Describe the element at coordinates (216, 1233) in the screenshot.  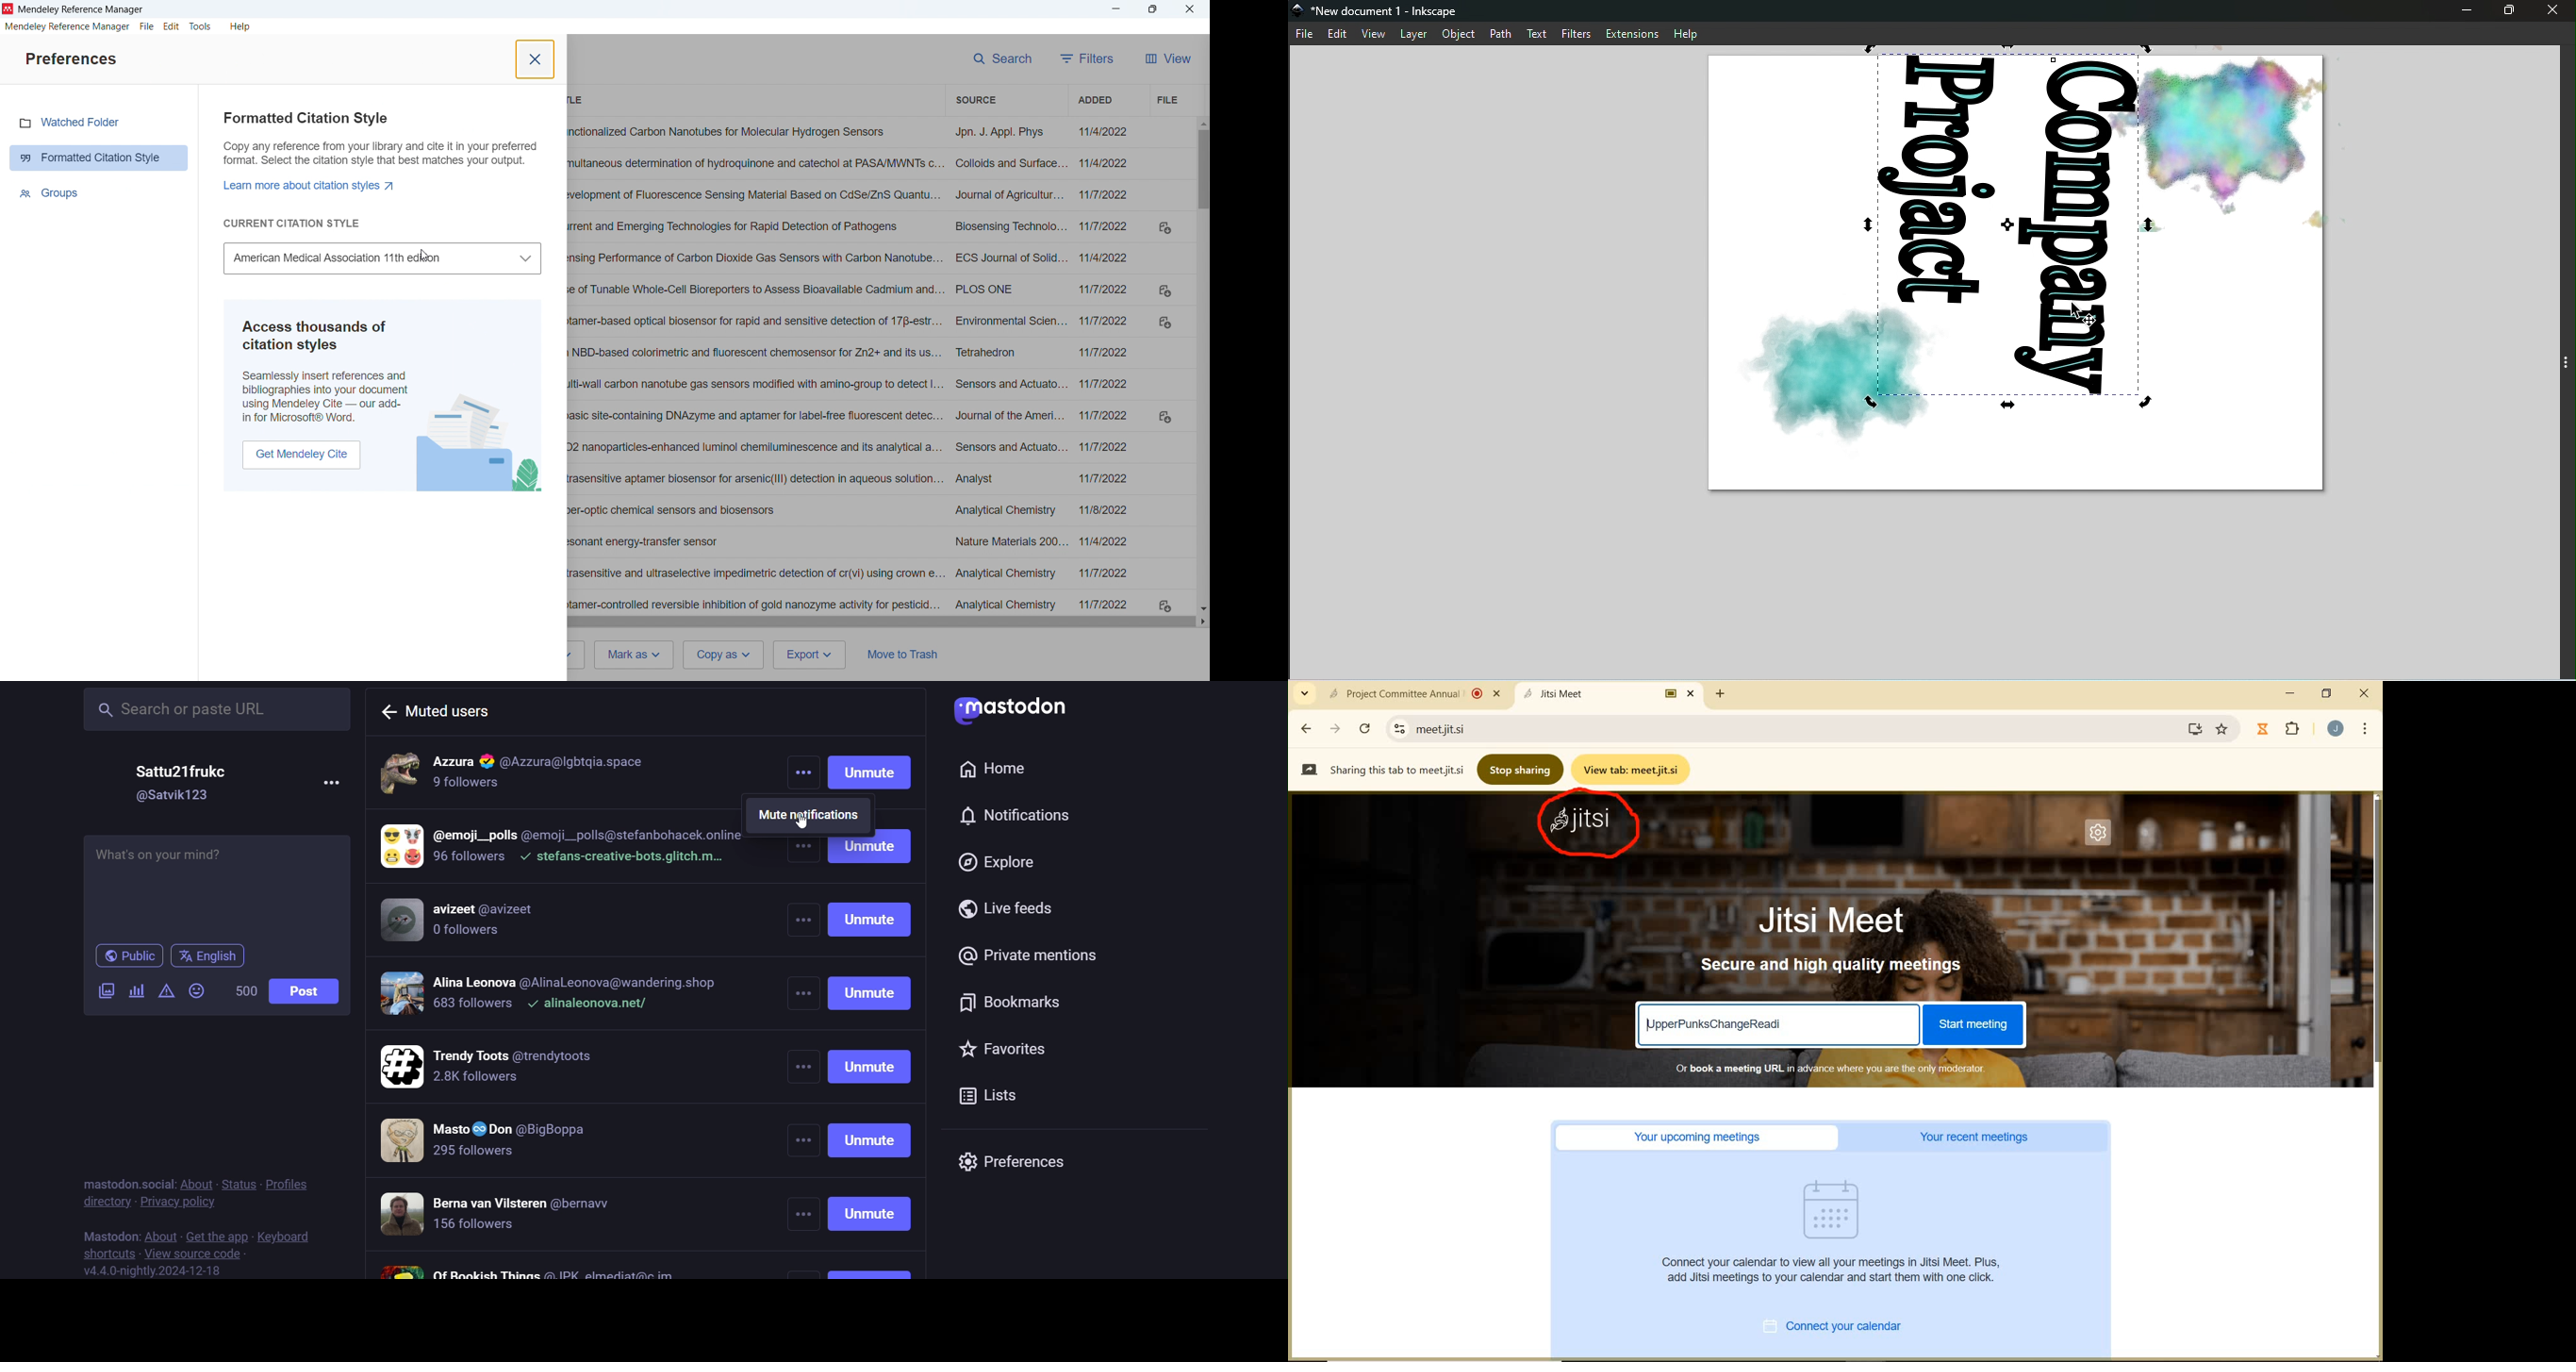
I see `get the app` at that location.